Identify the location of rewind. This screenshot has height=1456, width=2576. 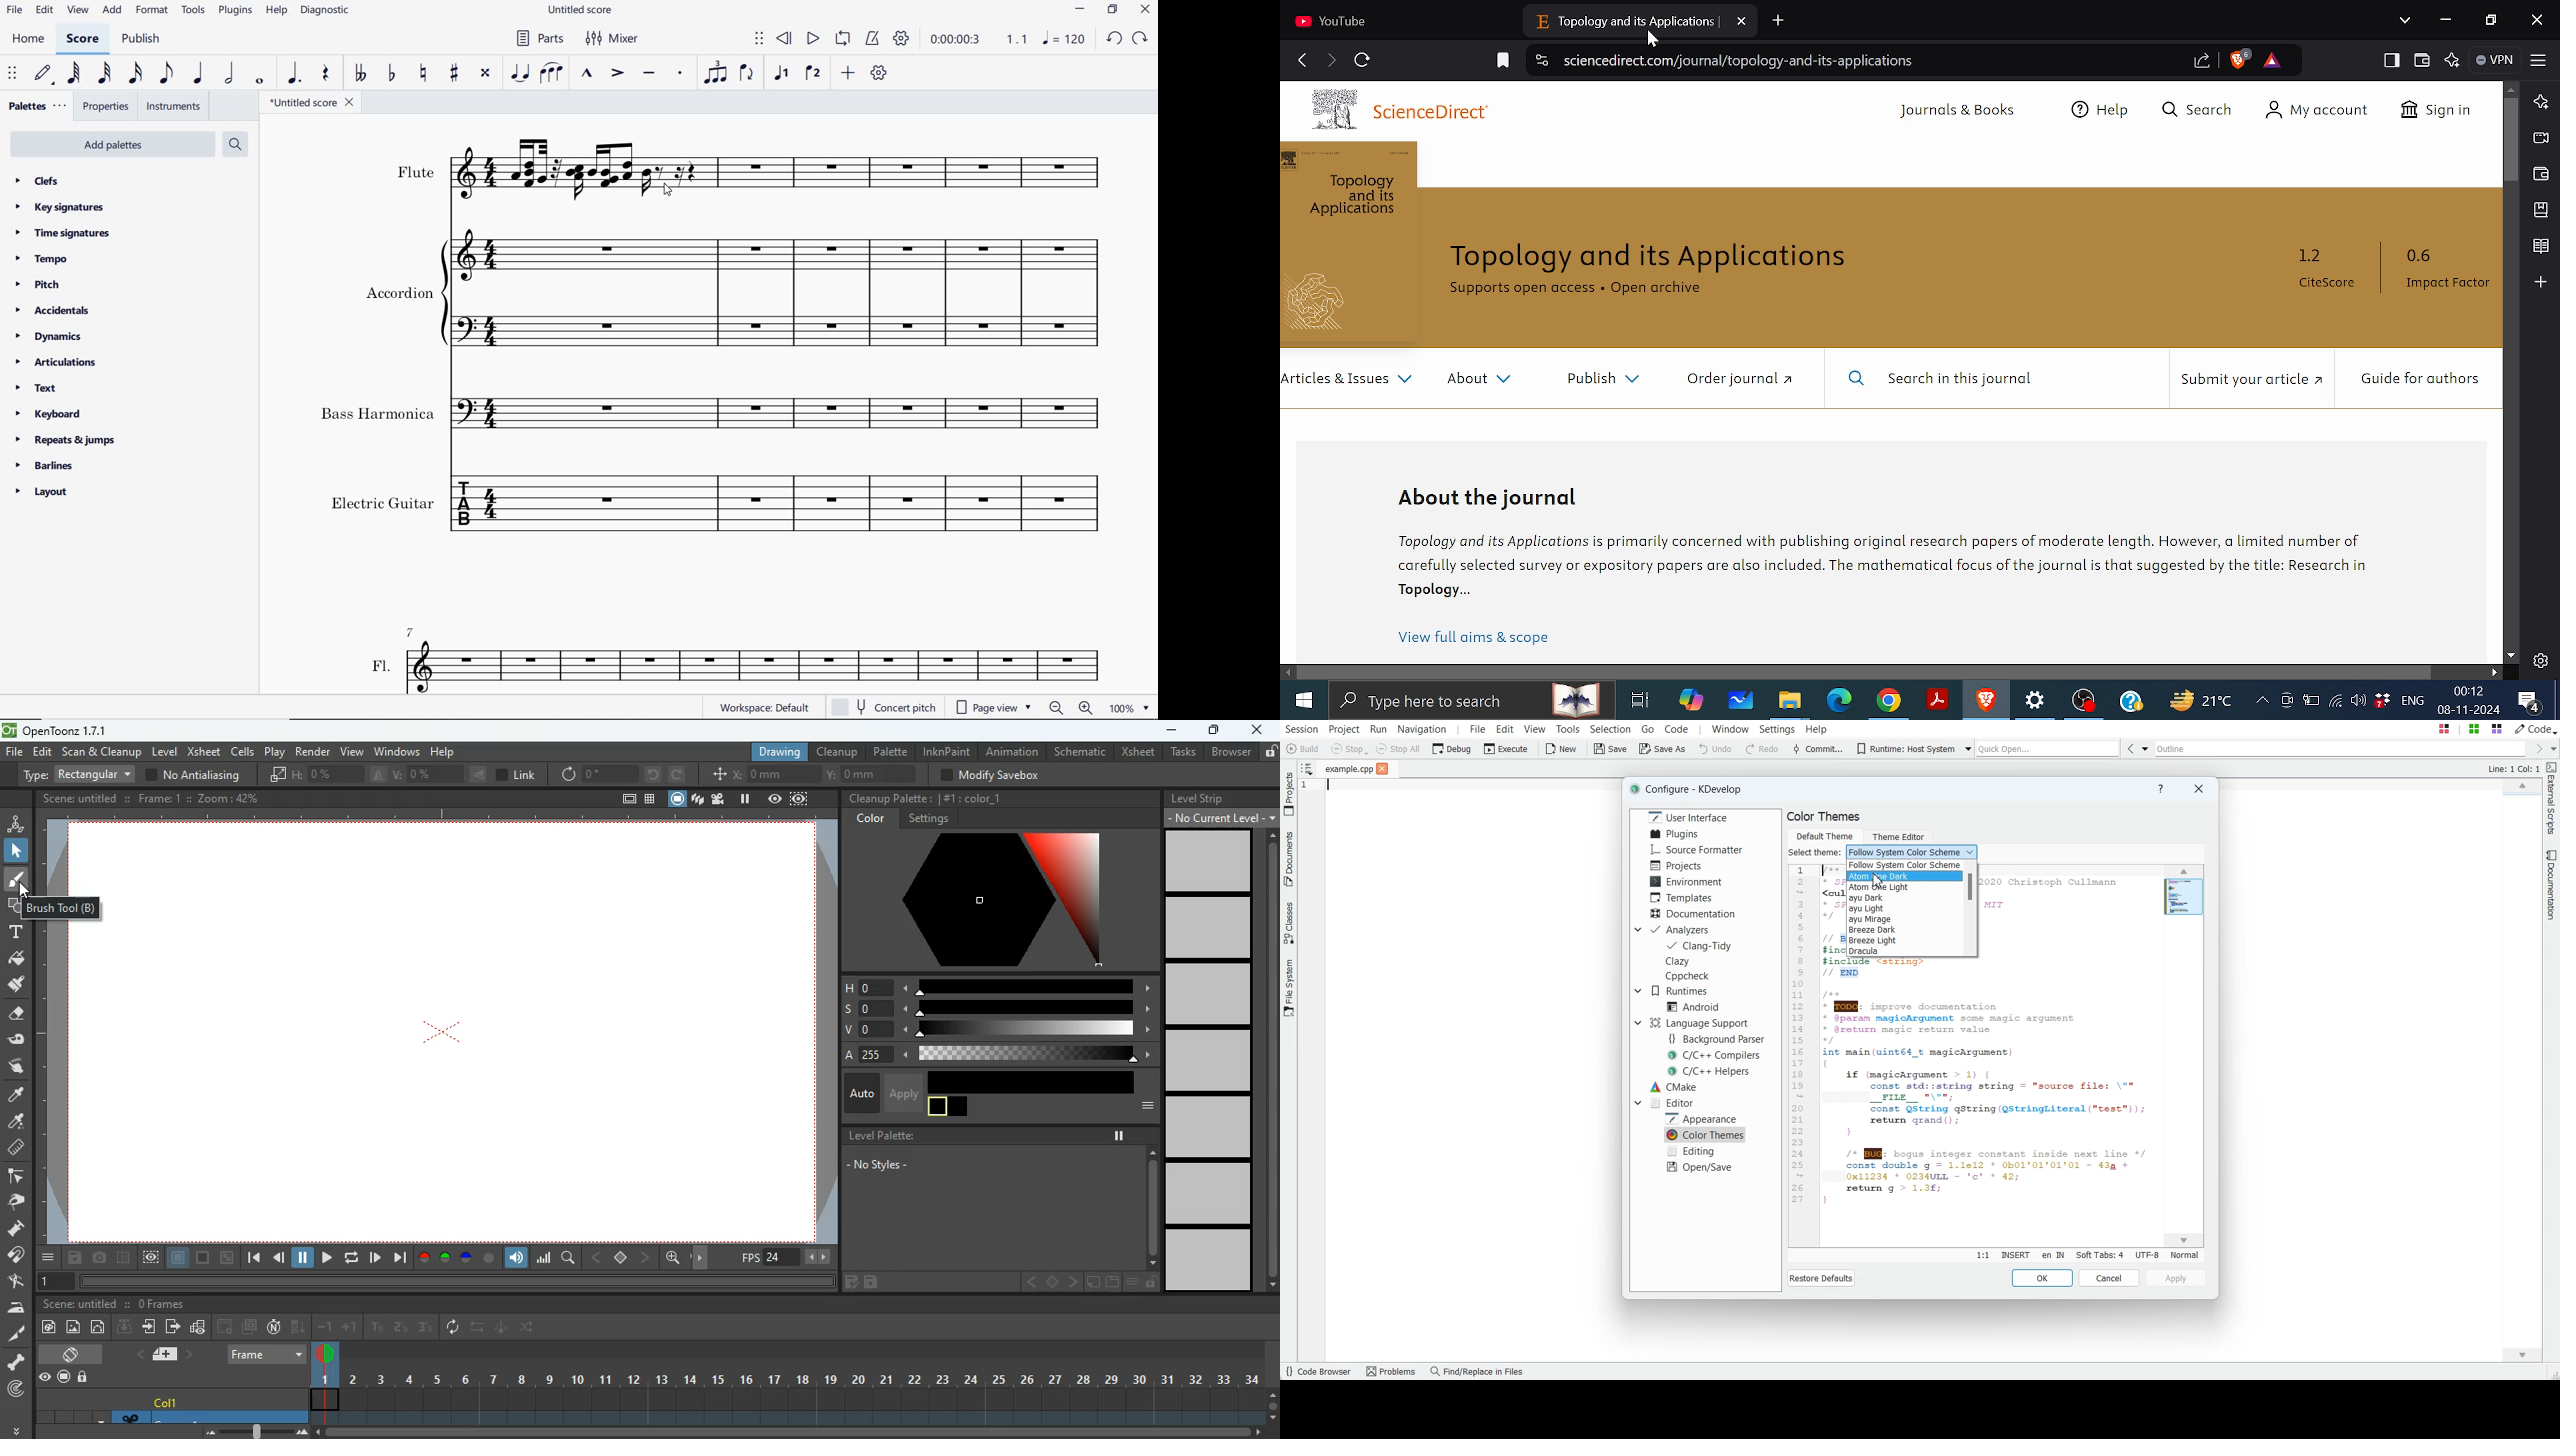
(353, 1258).